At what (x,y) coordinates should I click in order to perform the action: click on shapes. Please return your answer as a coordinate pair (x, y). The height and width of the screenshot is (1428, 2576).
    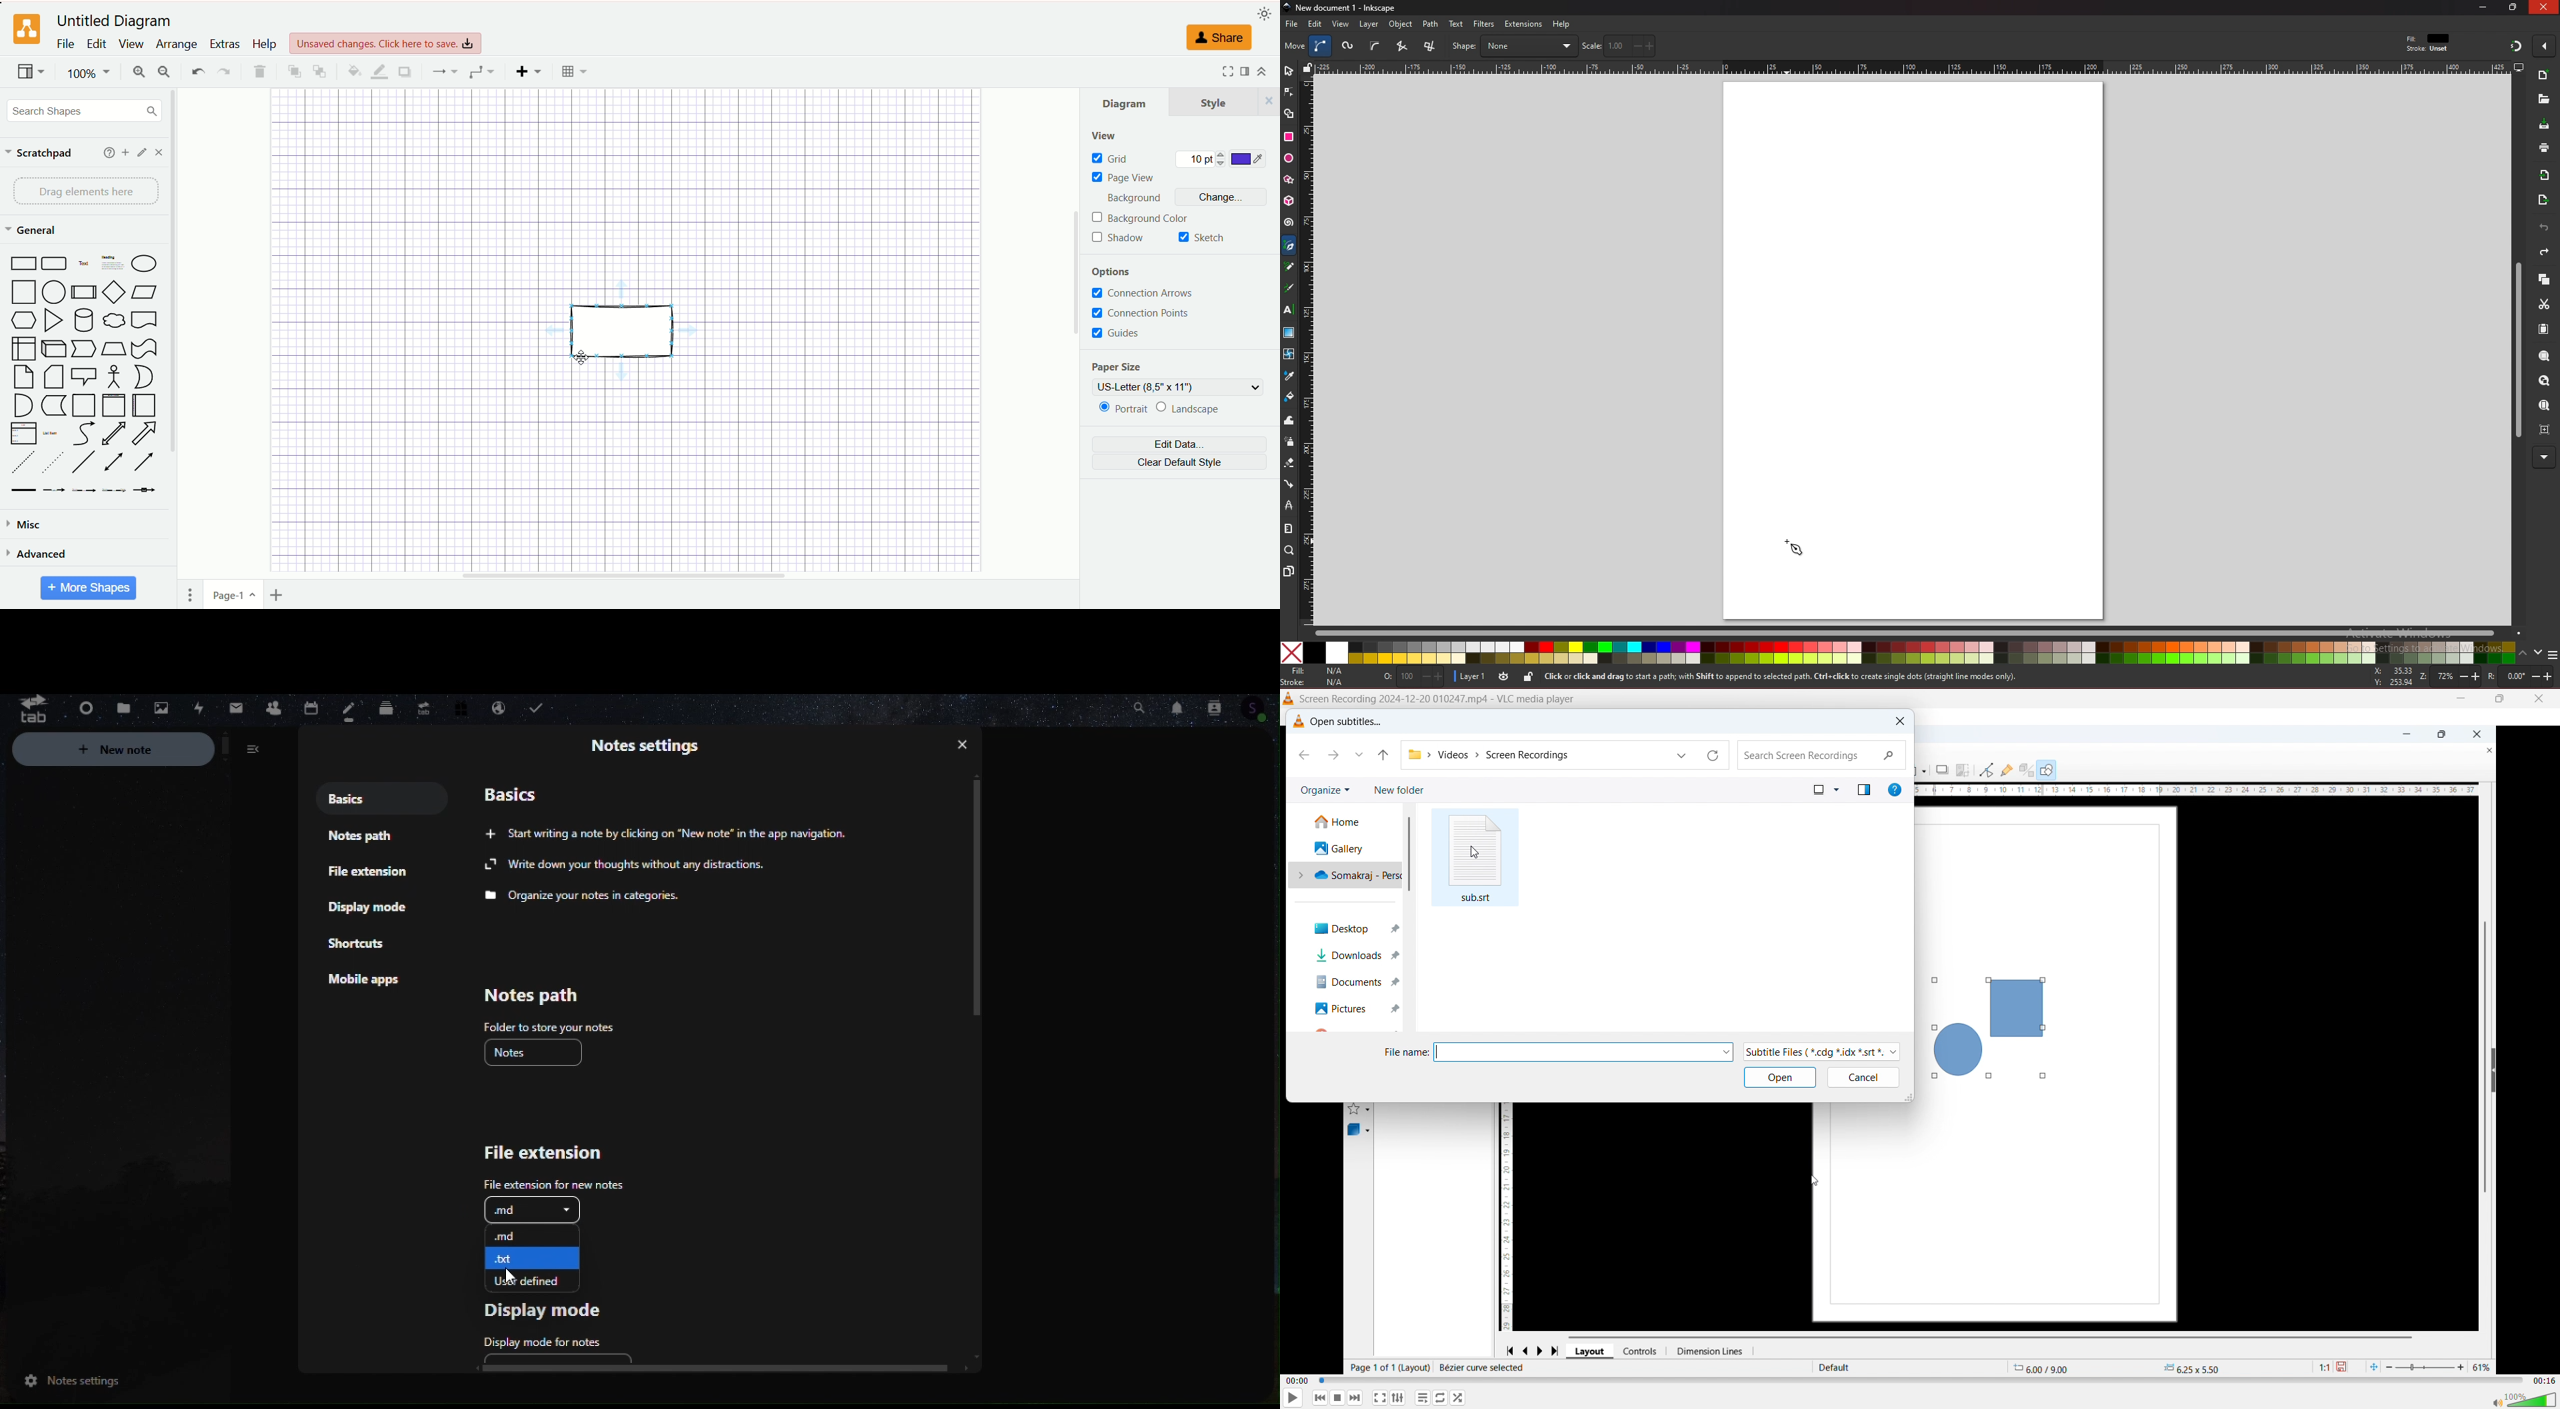
    Looking at the image, I should click on (83, 375).